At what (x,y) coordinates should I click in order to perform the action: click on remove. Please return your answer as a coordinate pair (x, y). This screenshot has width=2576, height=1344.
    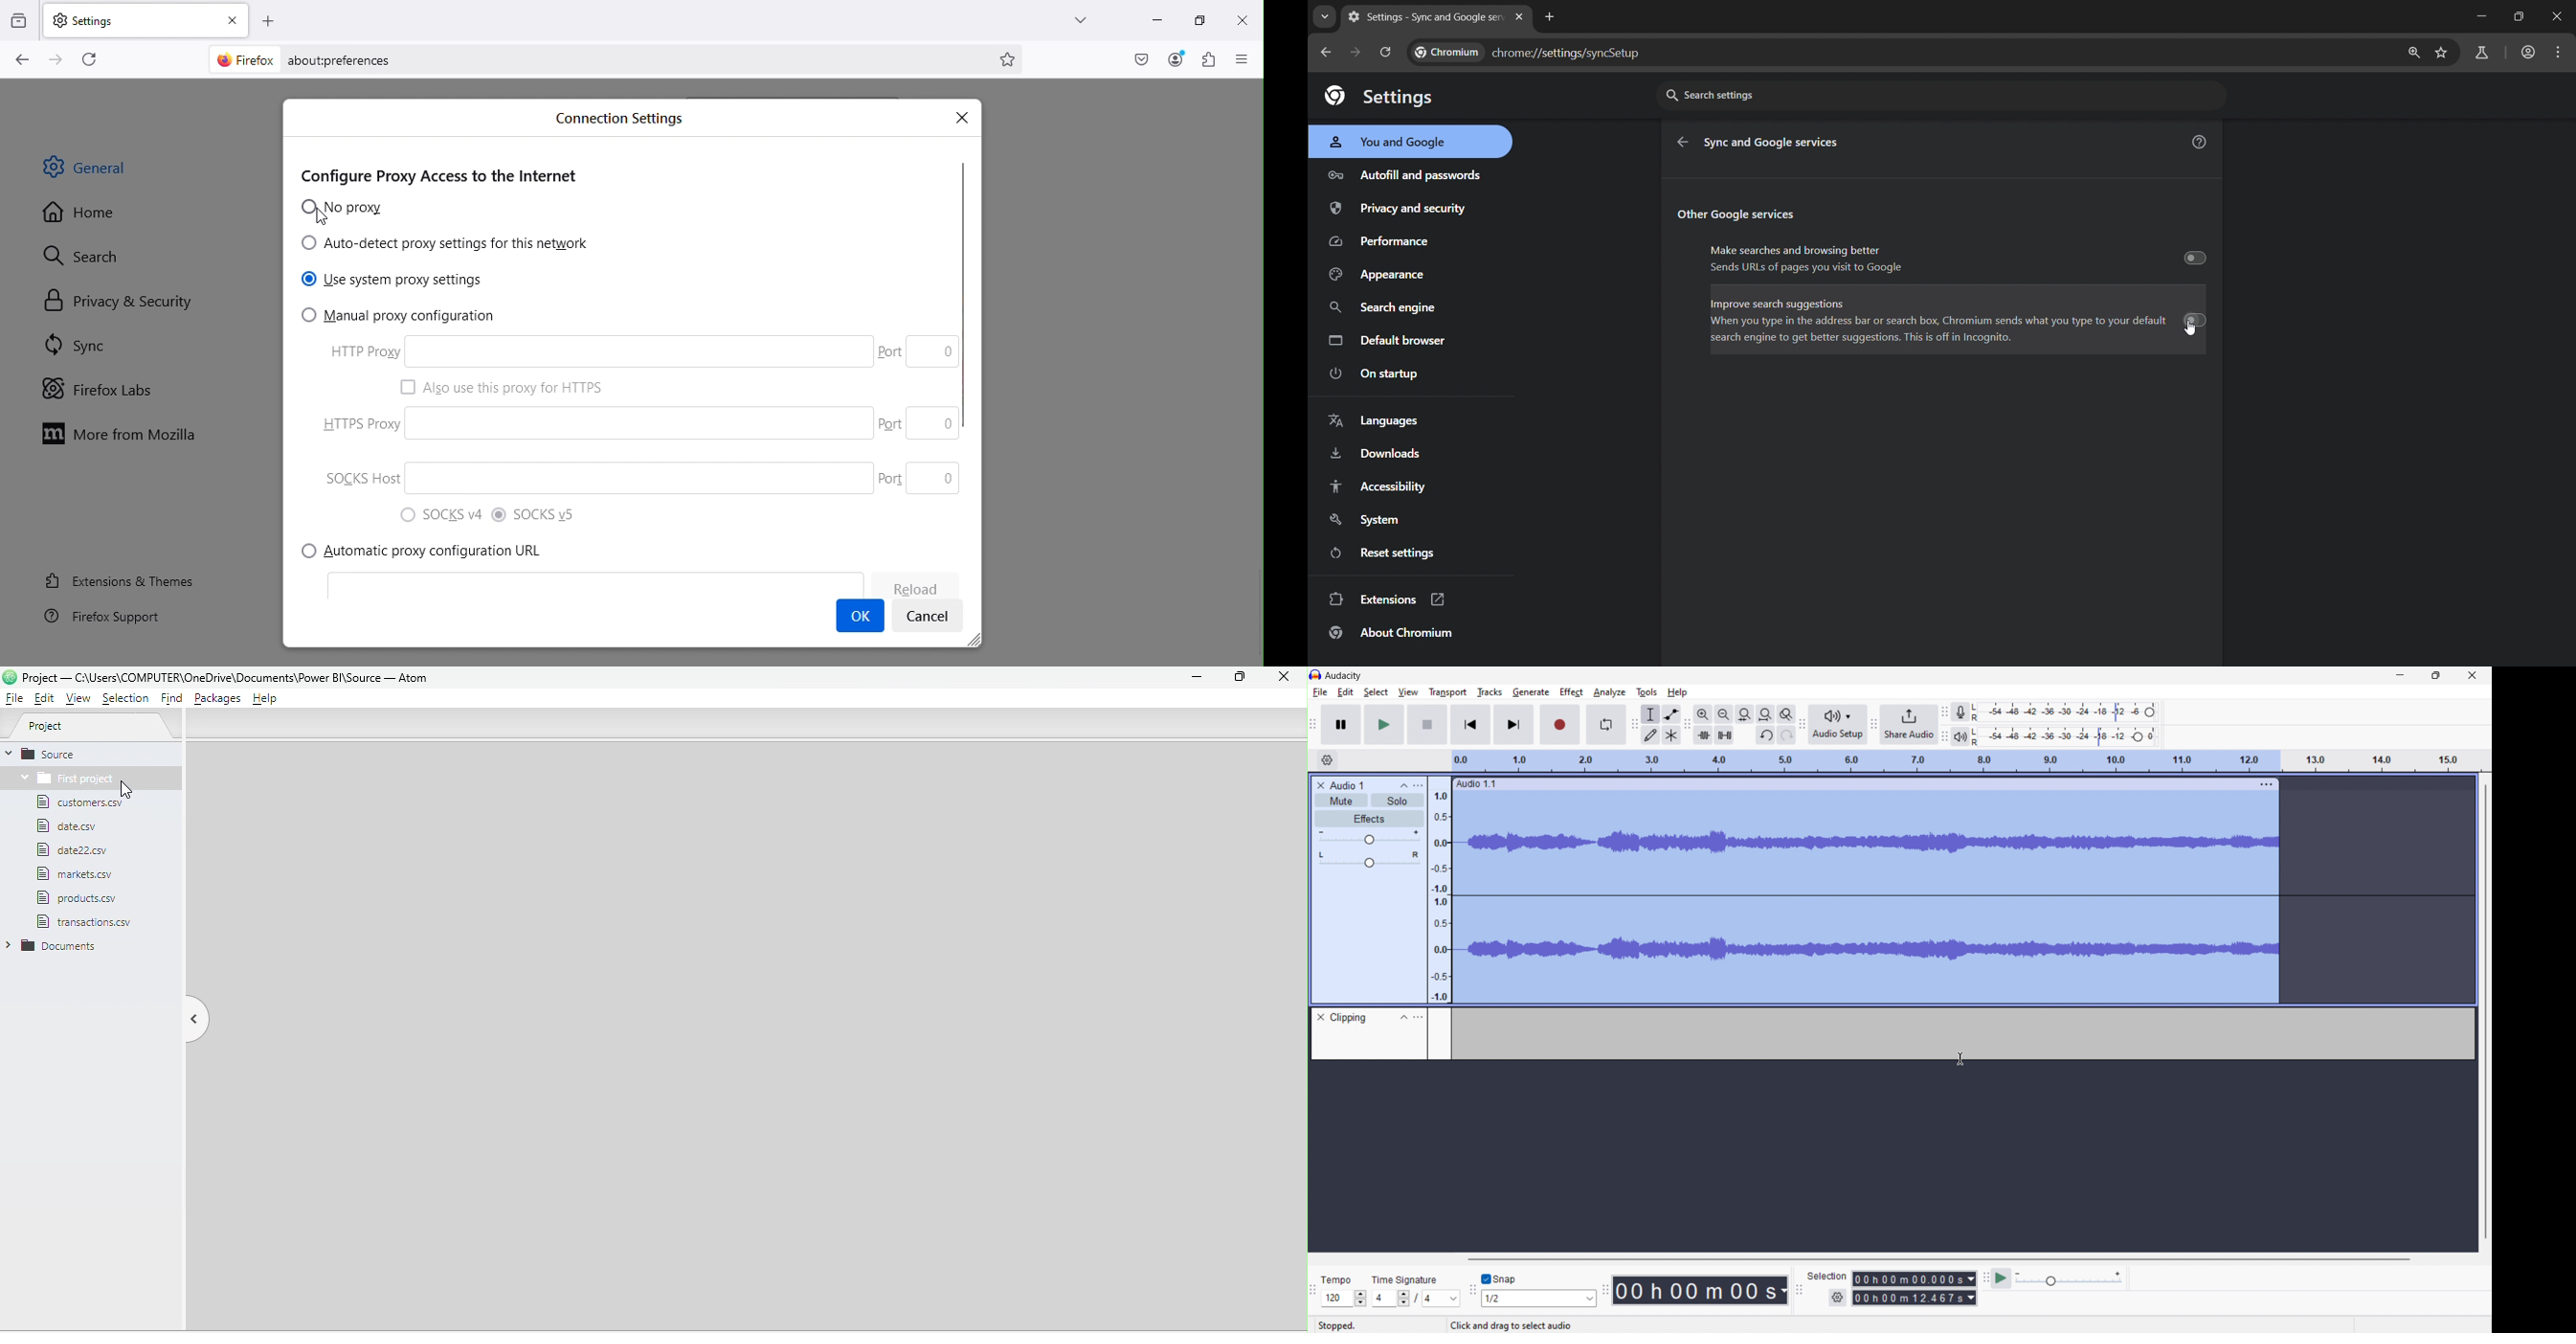
    Looking at the image, I should click on (2559, 18).